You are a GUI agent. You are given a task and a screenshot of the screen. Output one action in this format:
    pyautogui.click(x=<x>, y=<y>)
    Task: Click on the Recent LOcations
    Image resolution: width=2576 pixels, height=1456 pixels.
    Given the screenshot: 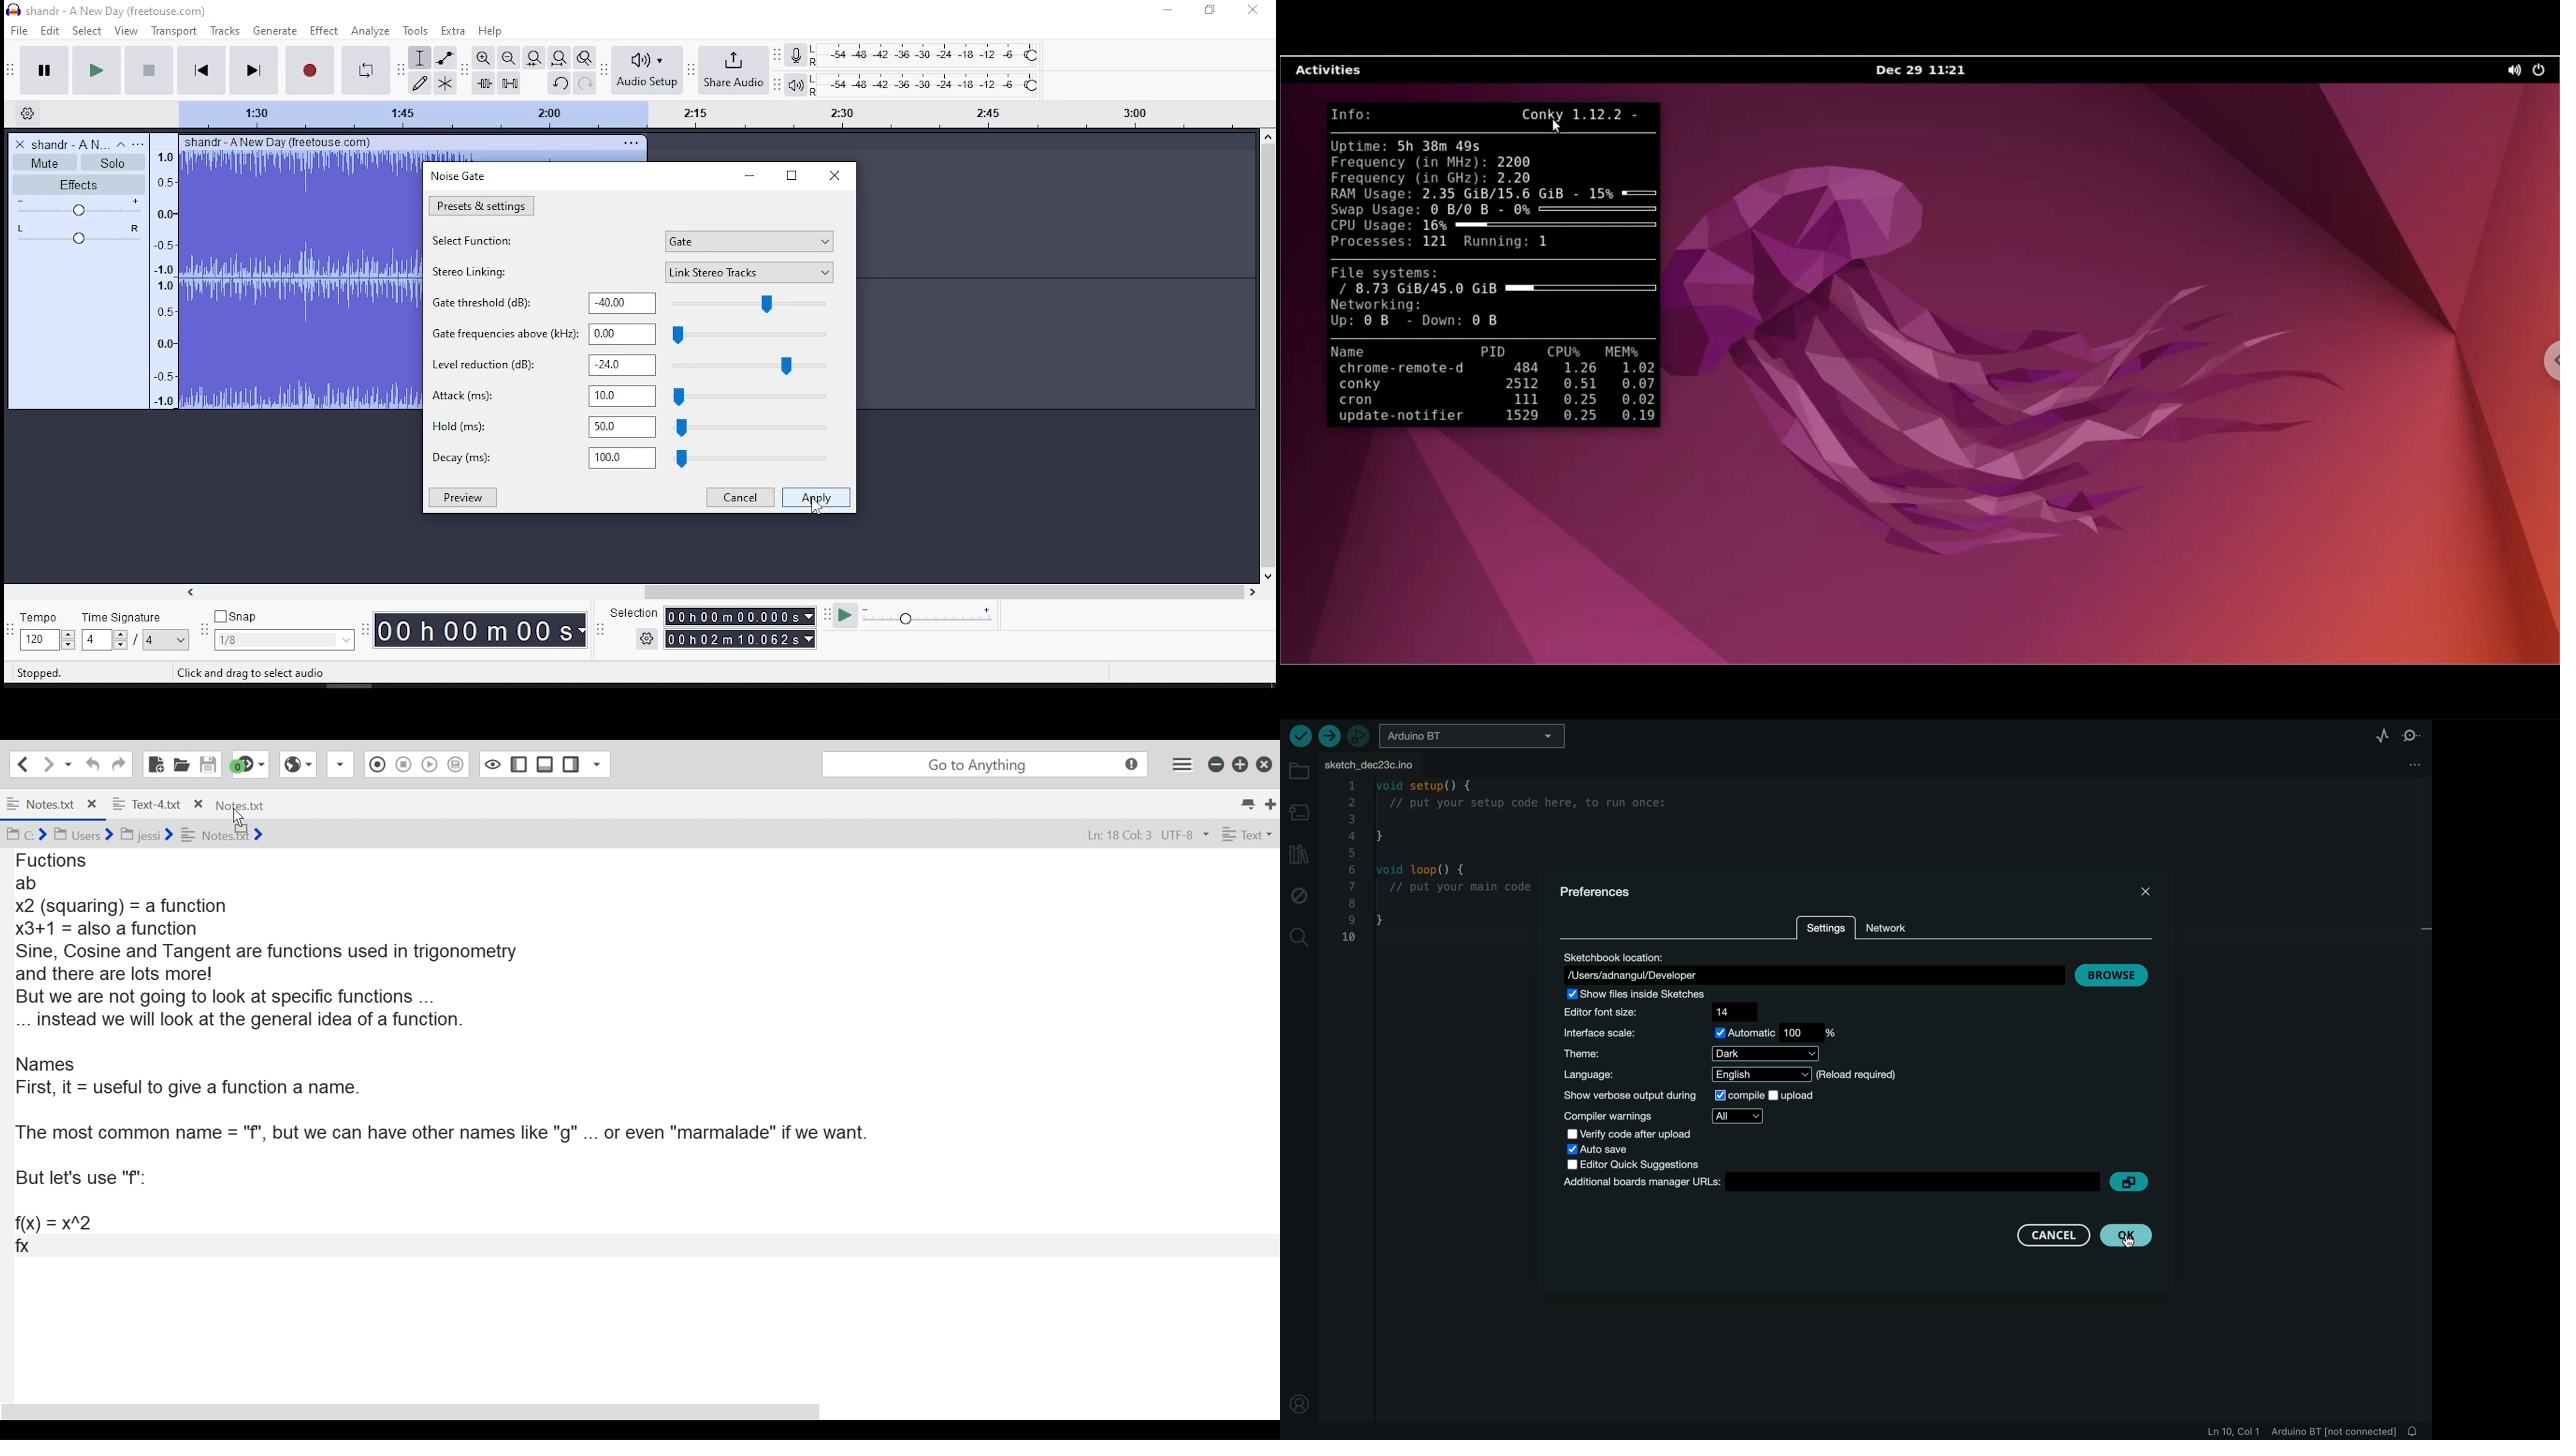 What is the action you would take?
    pyautogui.click(x=69, y=763)
    